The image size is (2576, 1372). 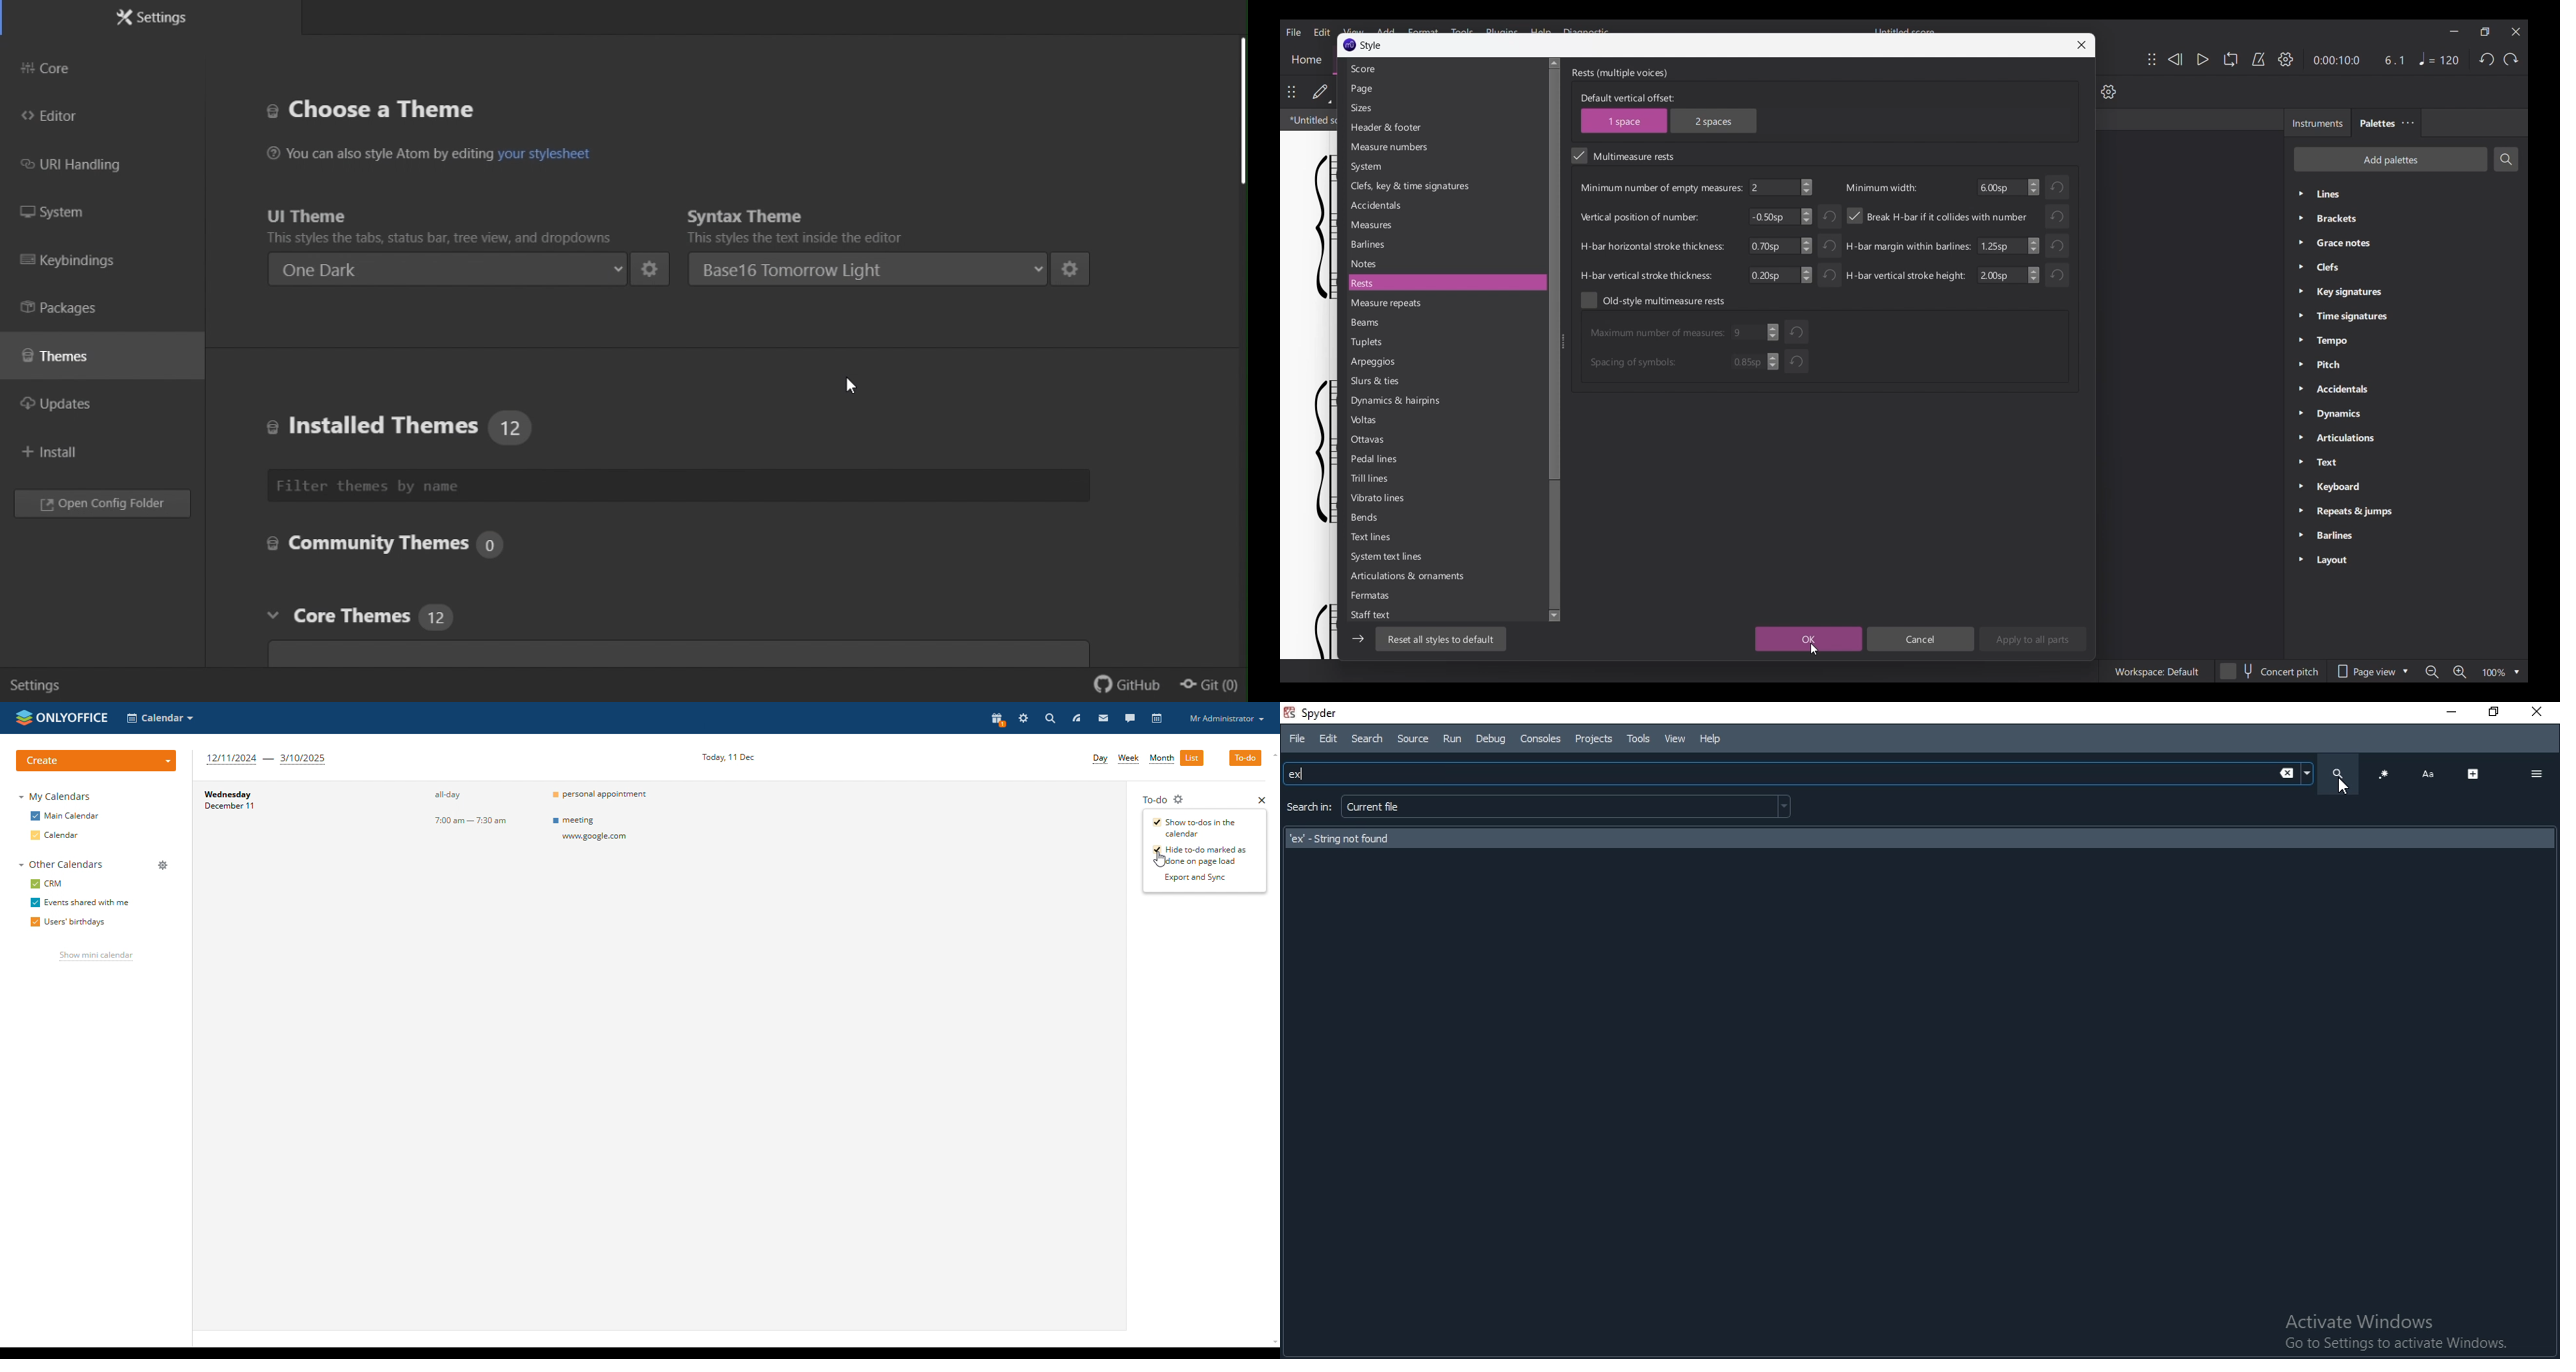 What do you see at coordinates (1119, 688) in the screenshot?
I see `github` at bounding box center [1119, 688].